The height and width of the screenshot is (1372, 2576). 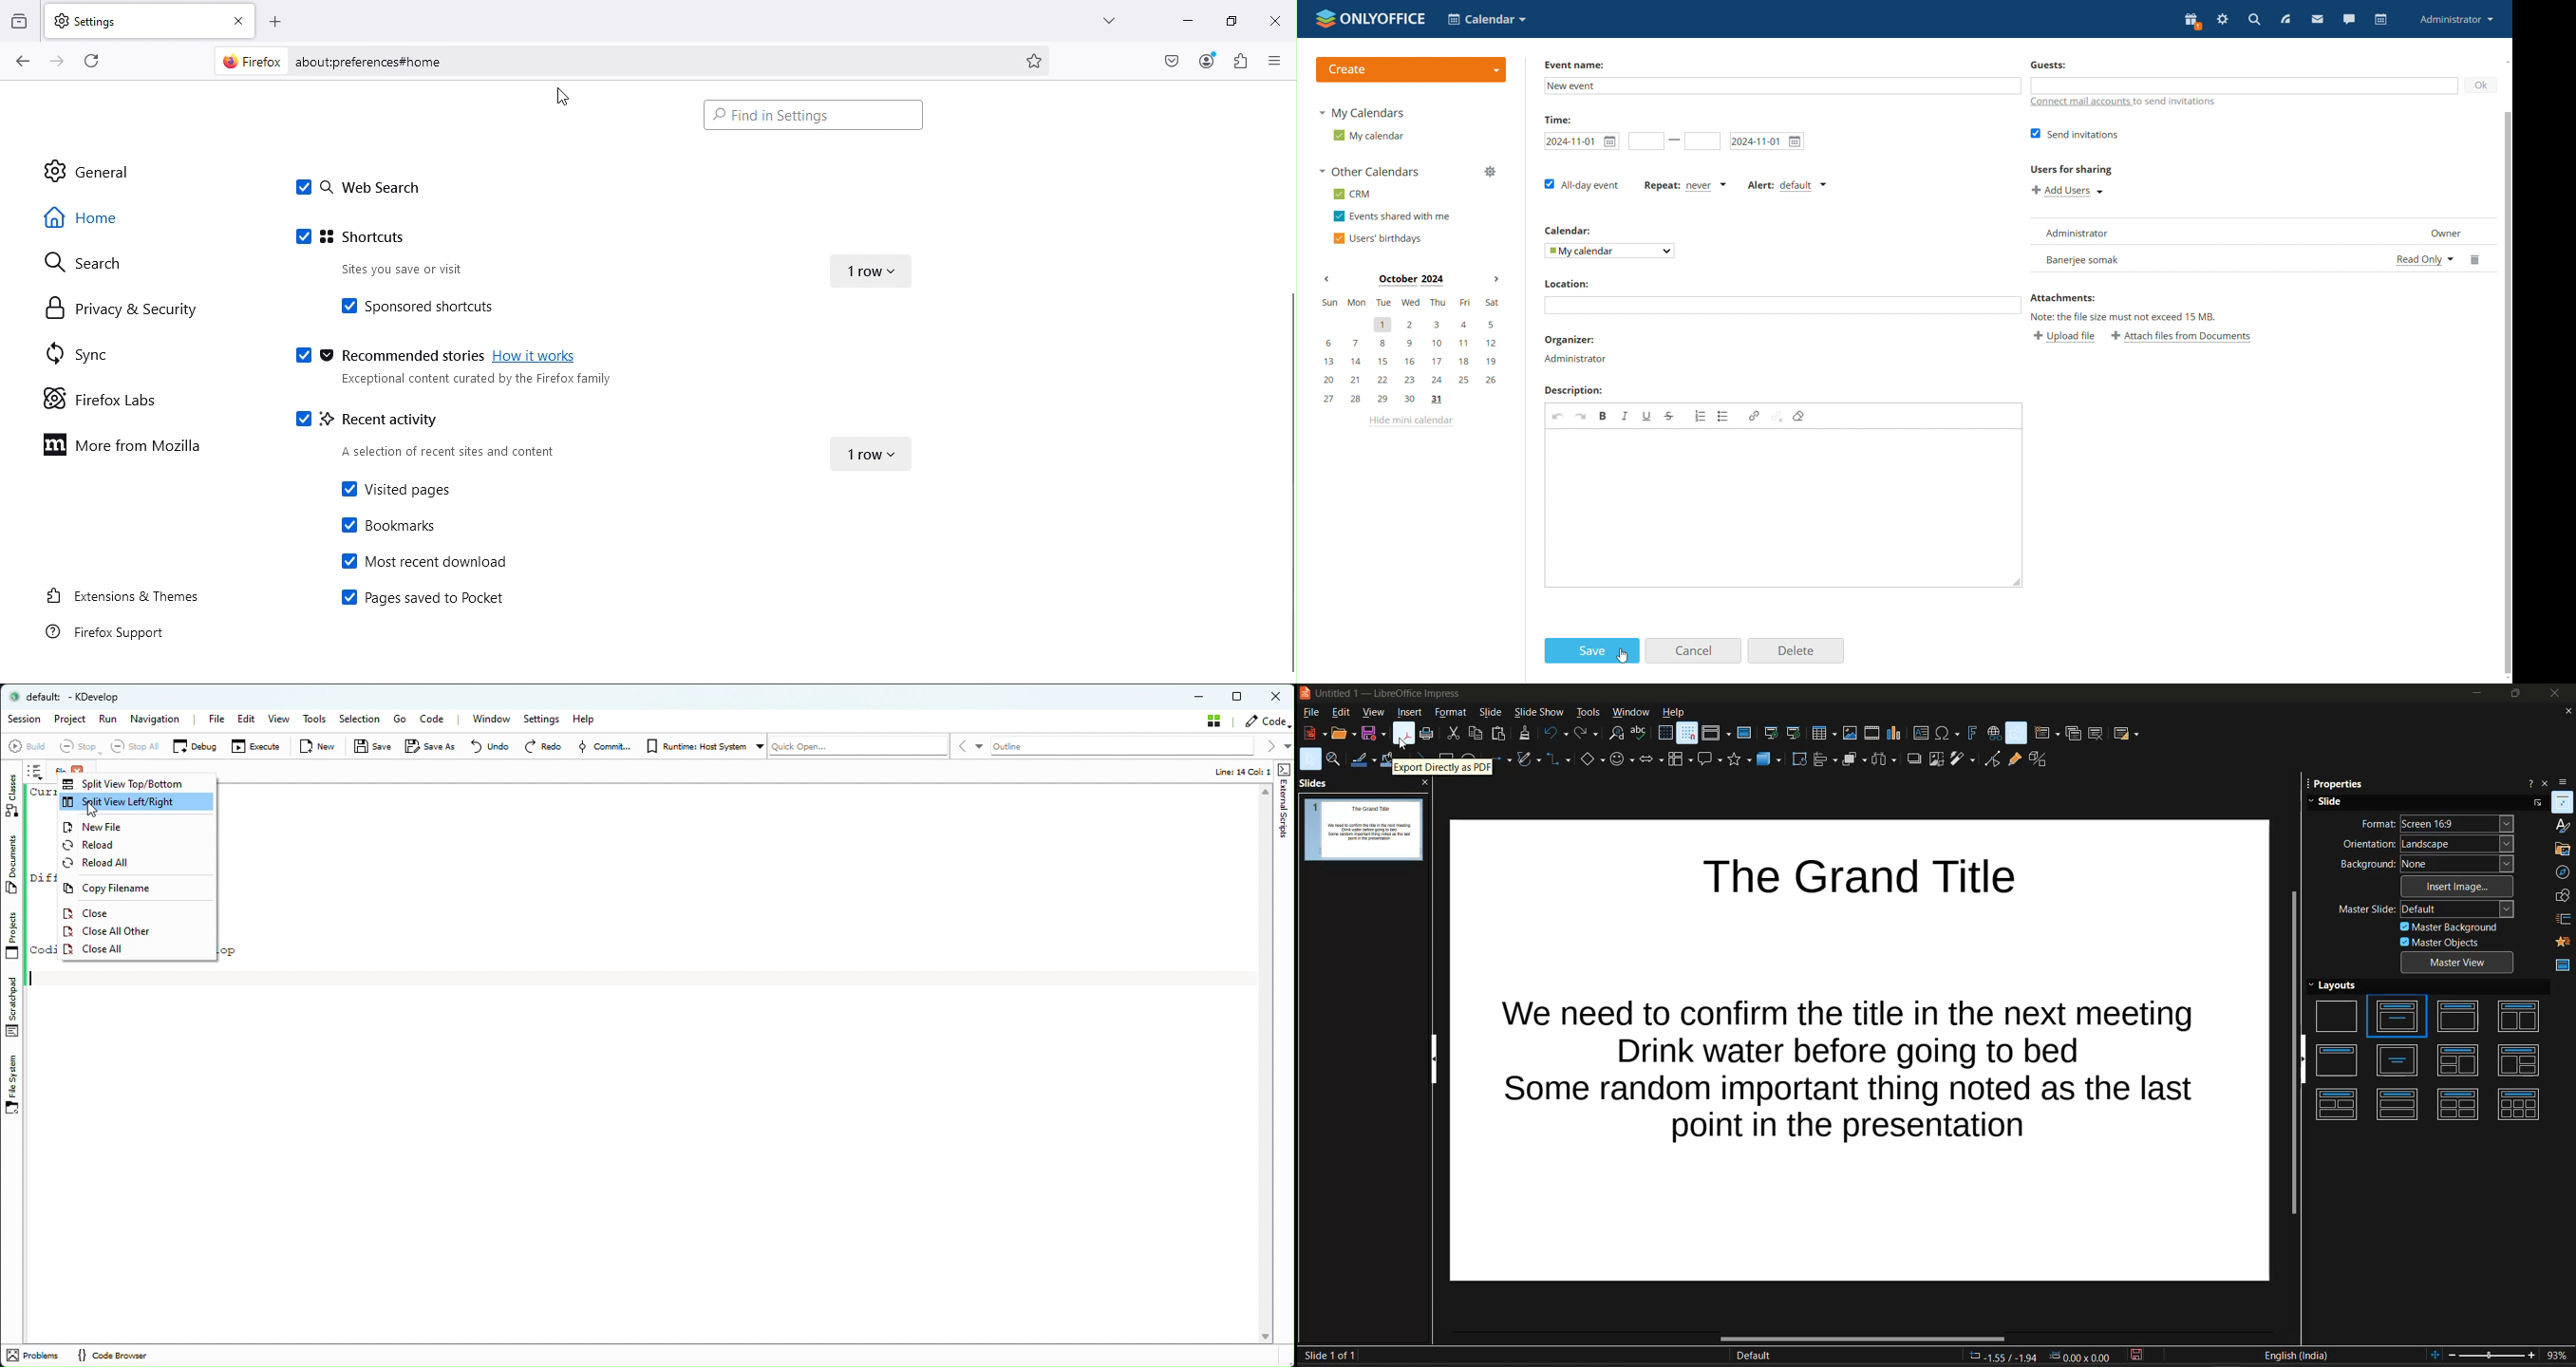 What do you see at coordinates (1272, 18) in the screenshot?
I see `Close` at bounding box center [1272, 18].